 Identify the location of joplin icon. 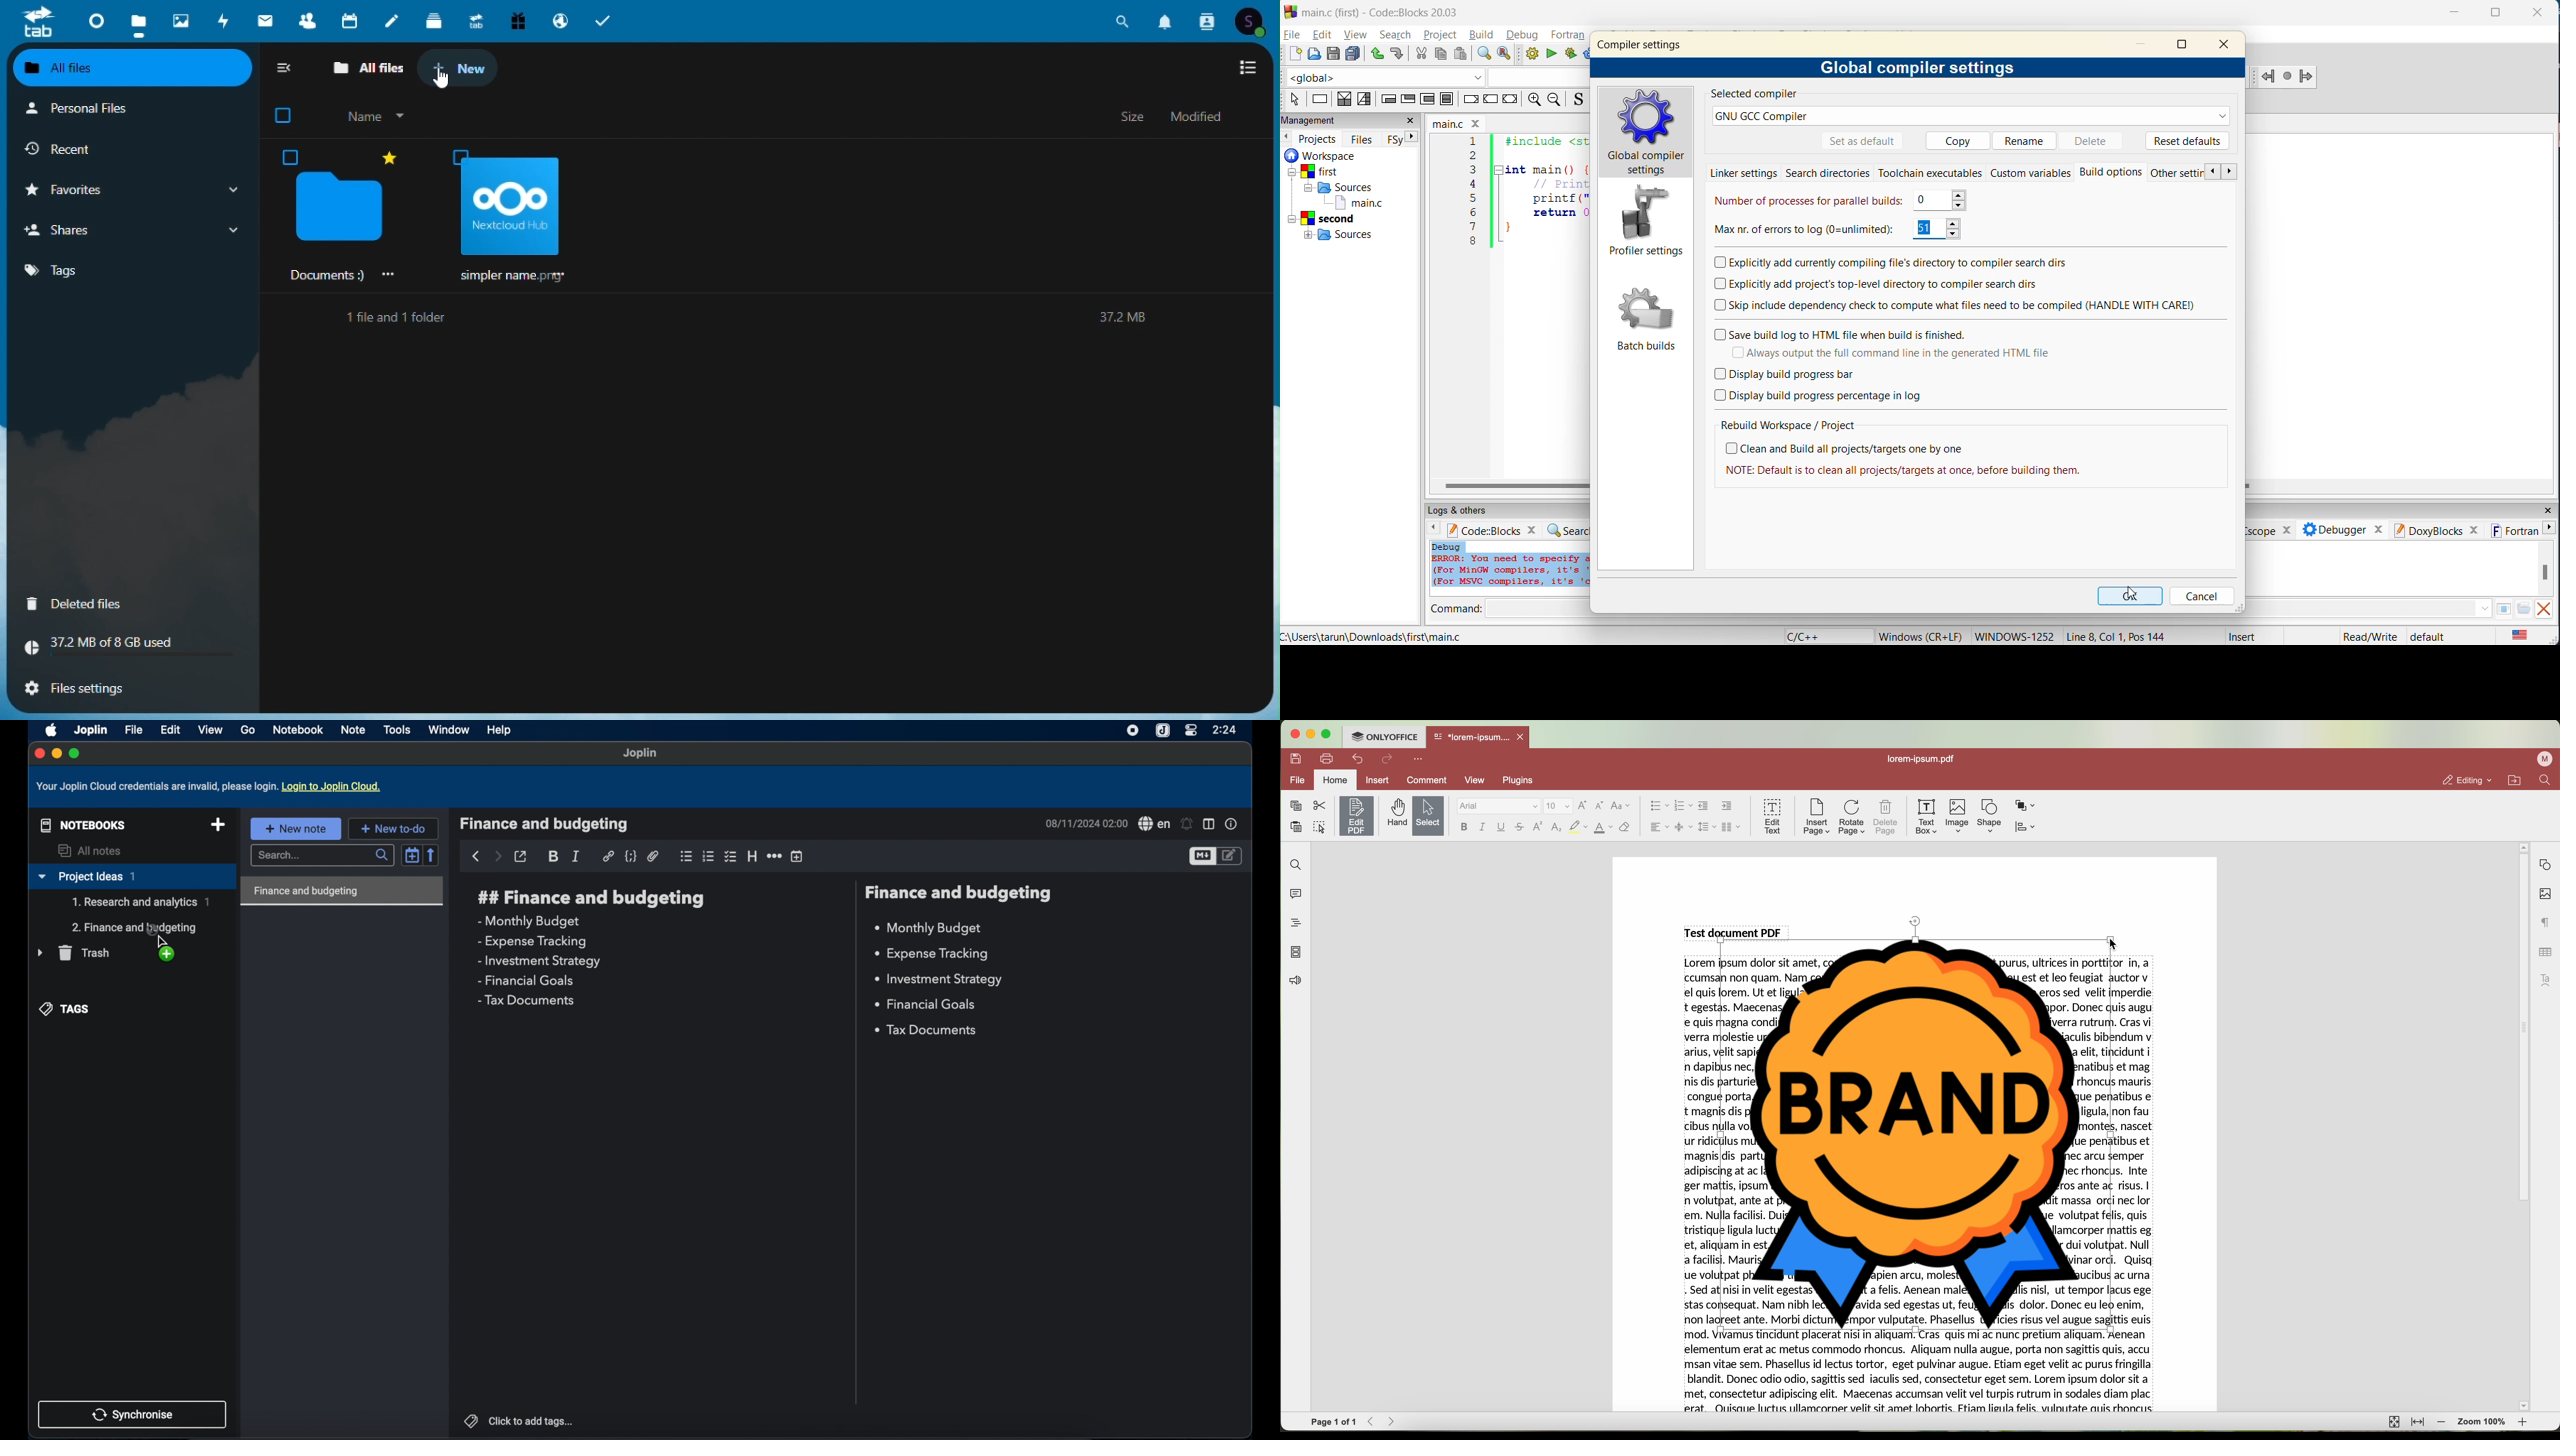
(1163, 731).